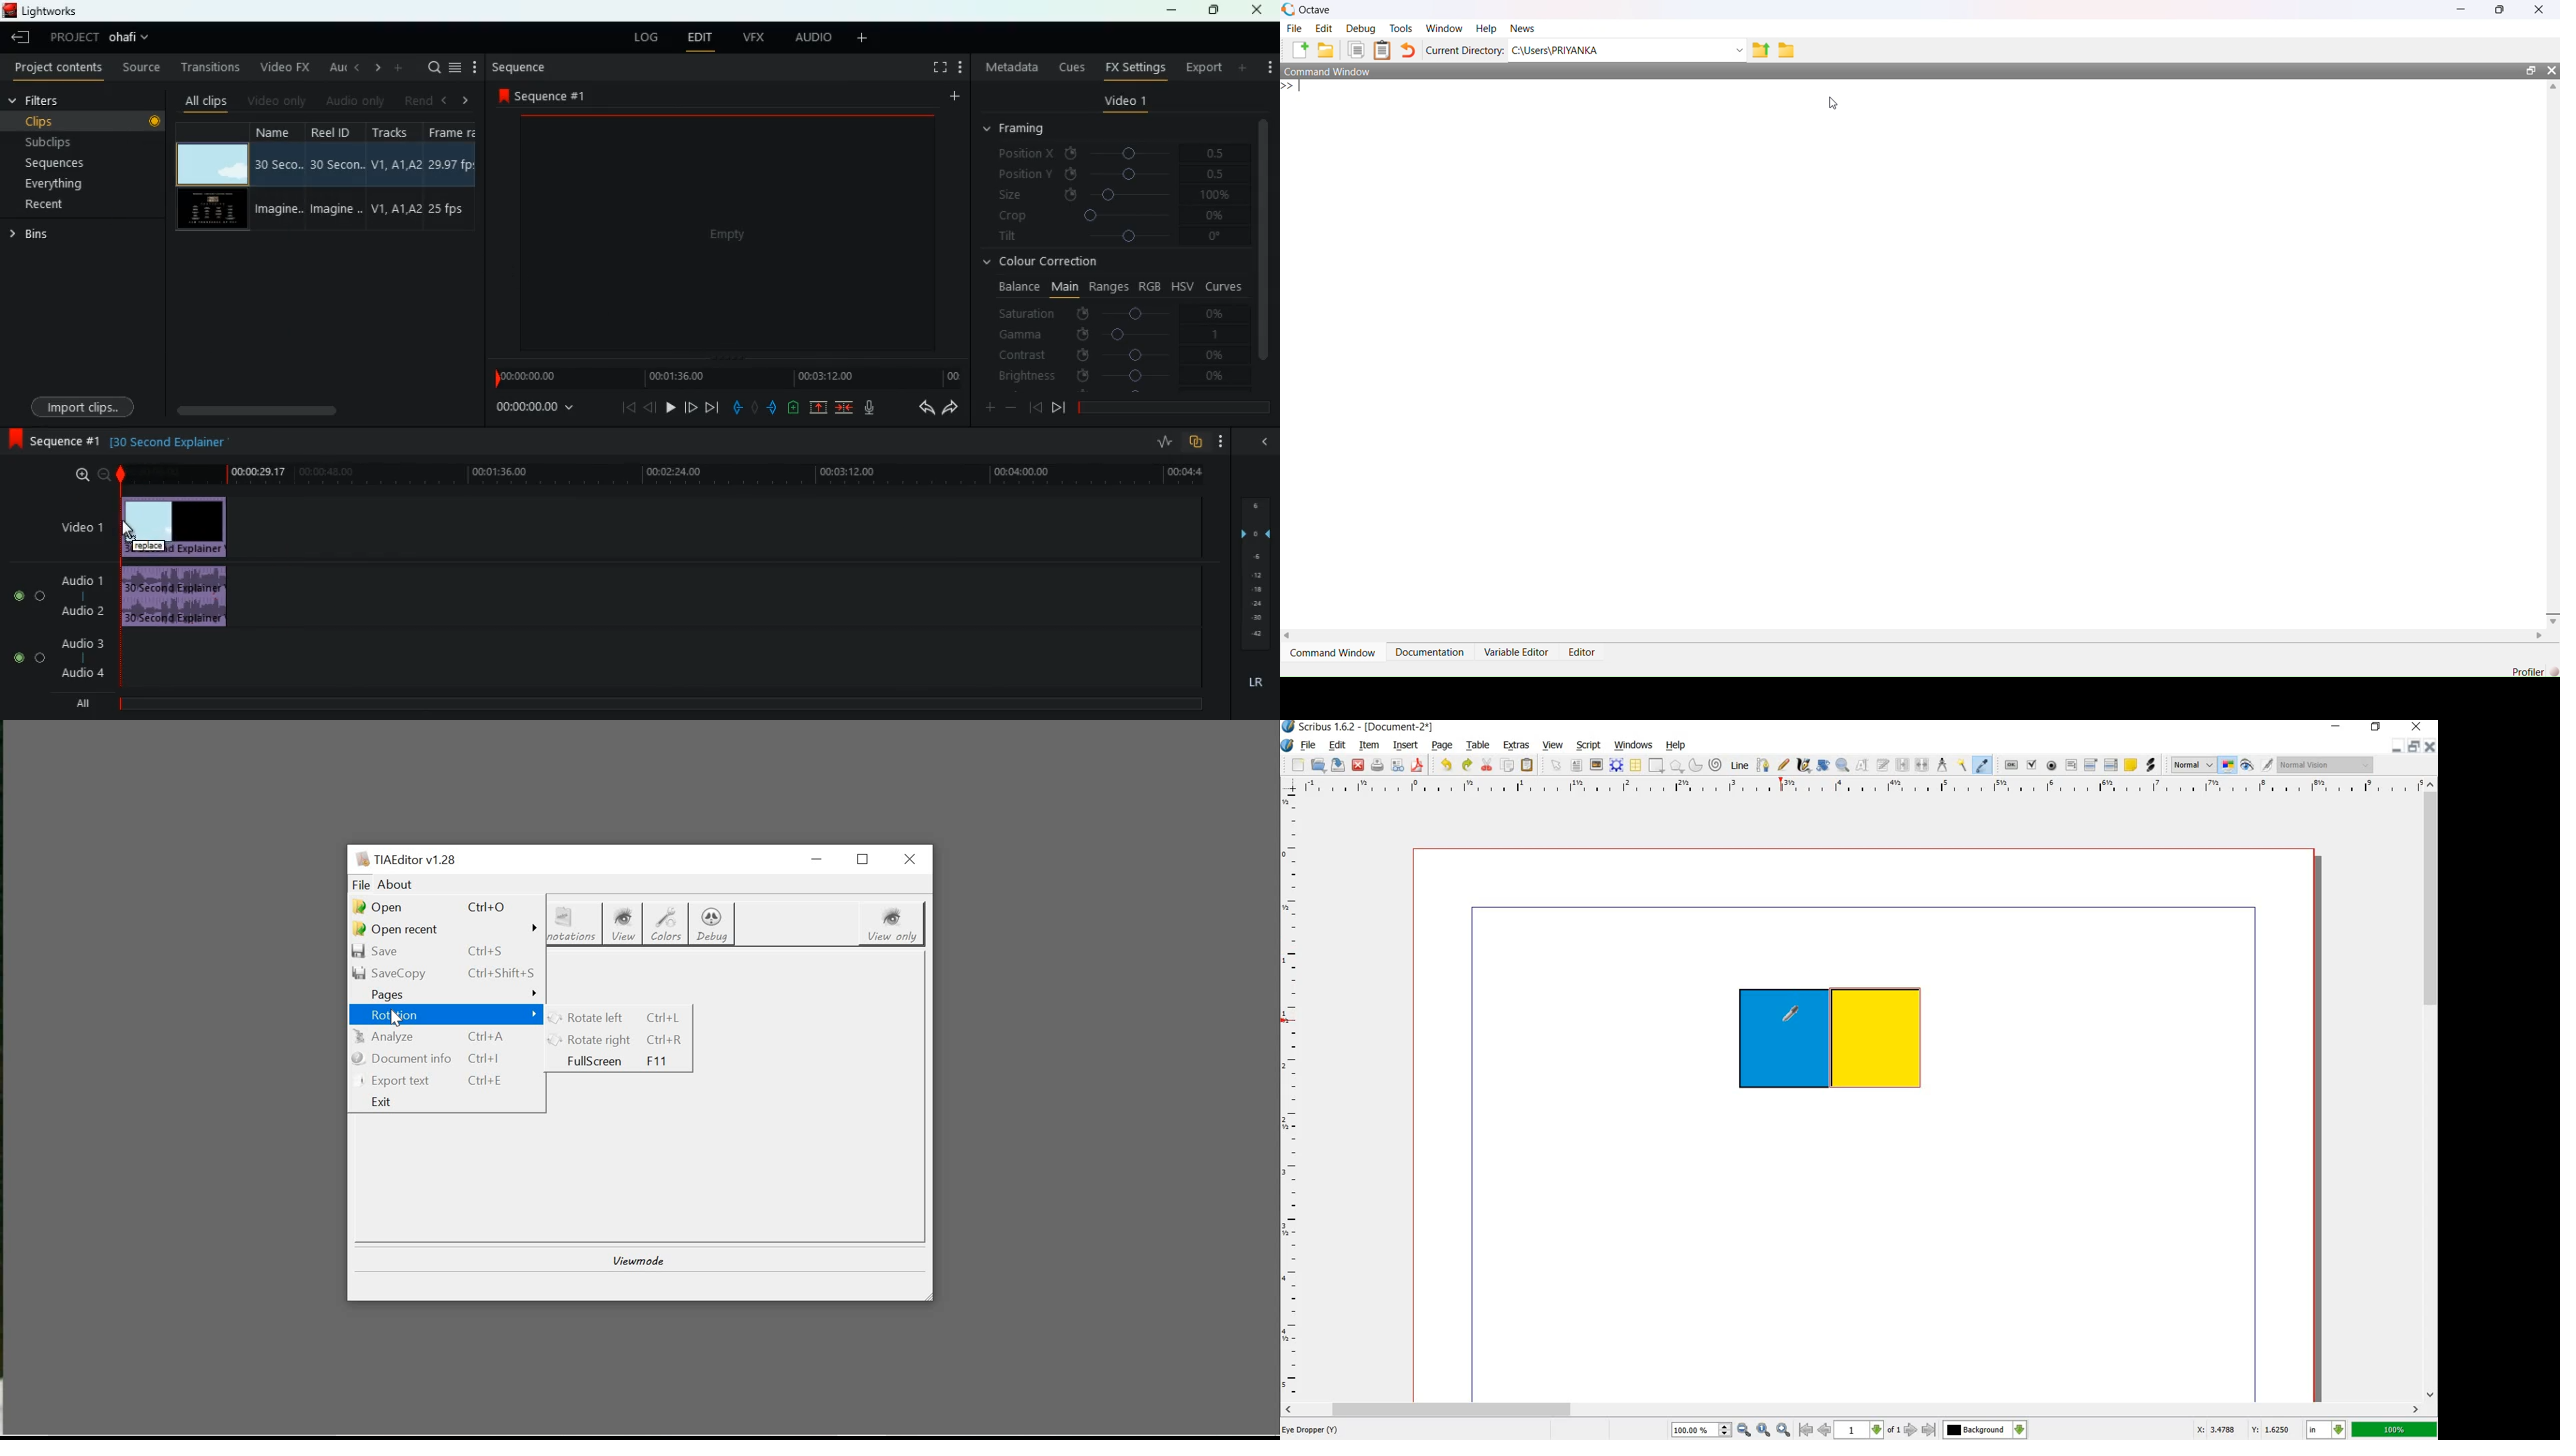  I want to click on Edit, so click(1324, 28).